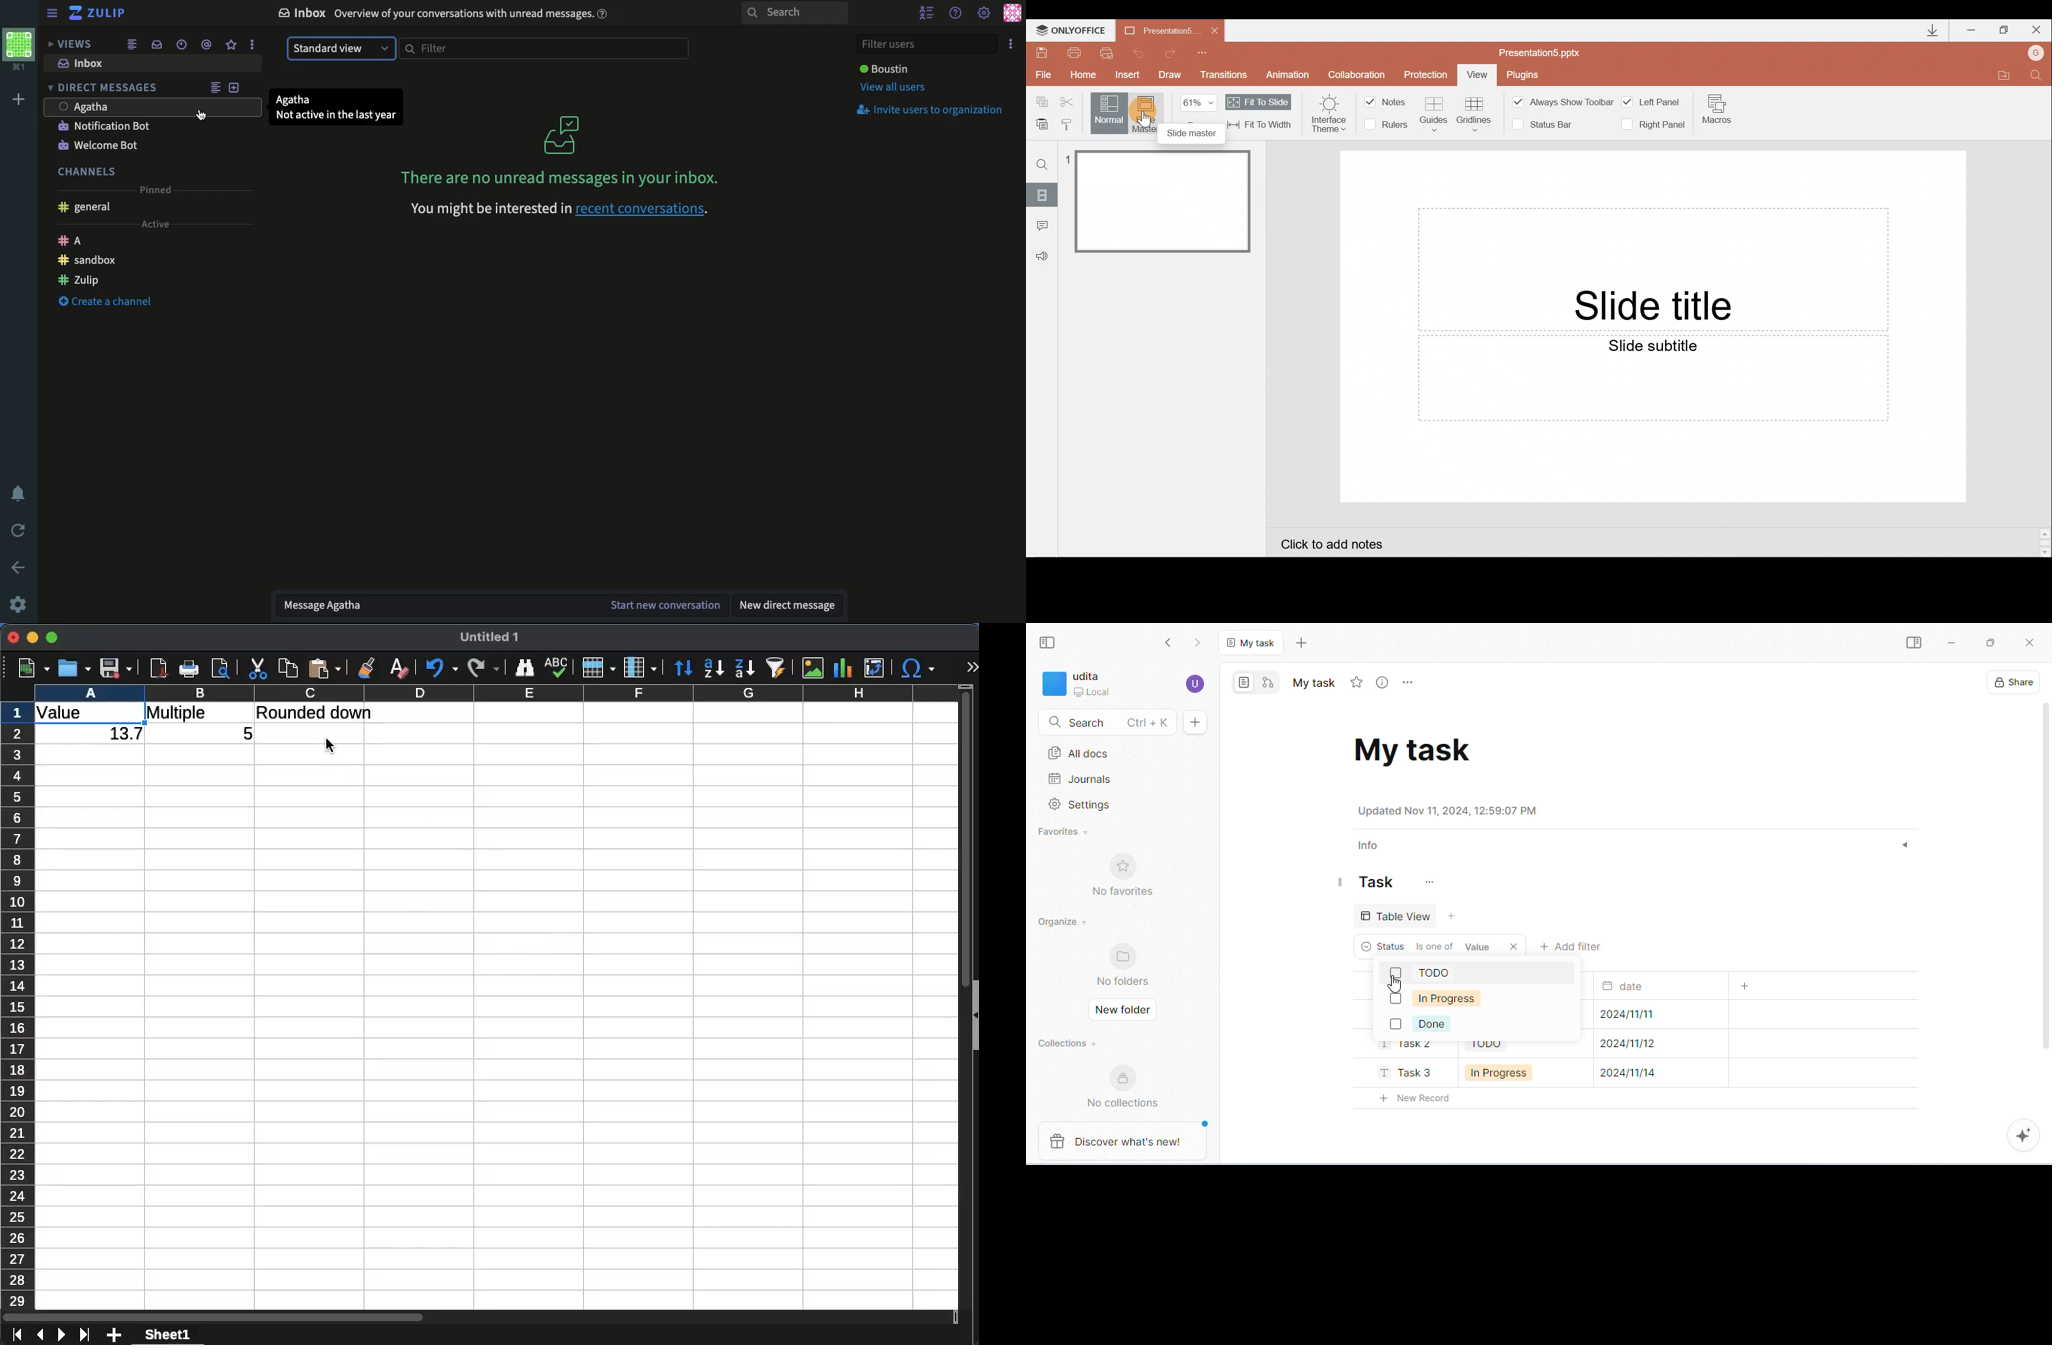 This screenshot has width=2072, height=1372. I want to click on Right panel, so click(1657, 123).